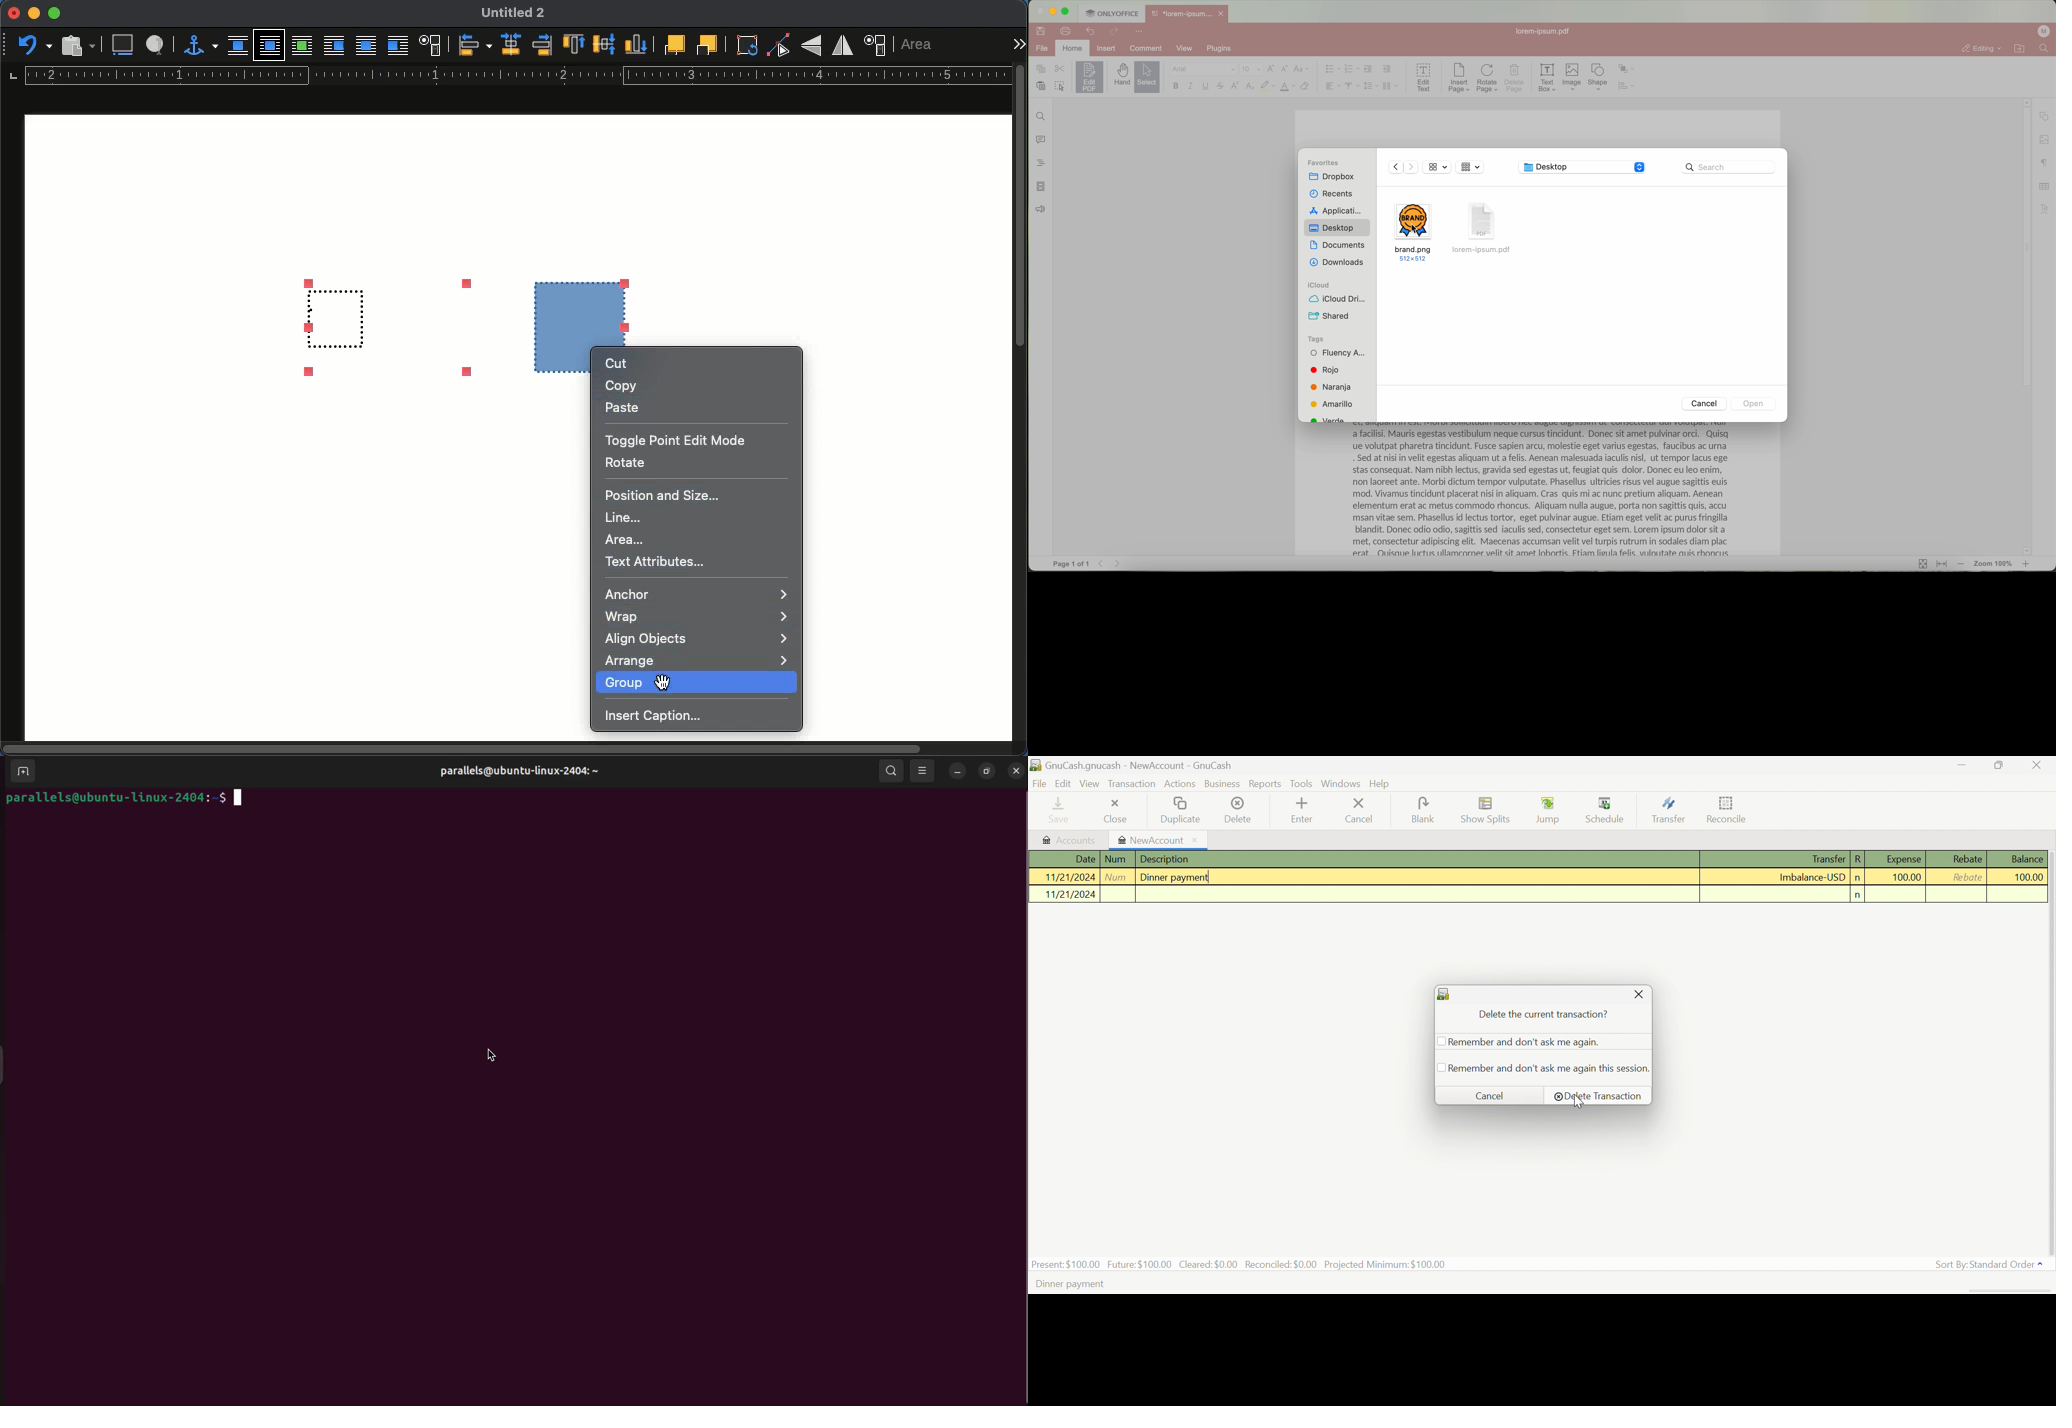  What do you see at coordinates (1702, 404) in the screenshot?
I see `Cancel` at bounding box center [1702, 404].